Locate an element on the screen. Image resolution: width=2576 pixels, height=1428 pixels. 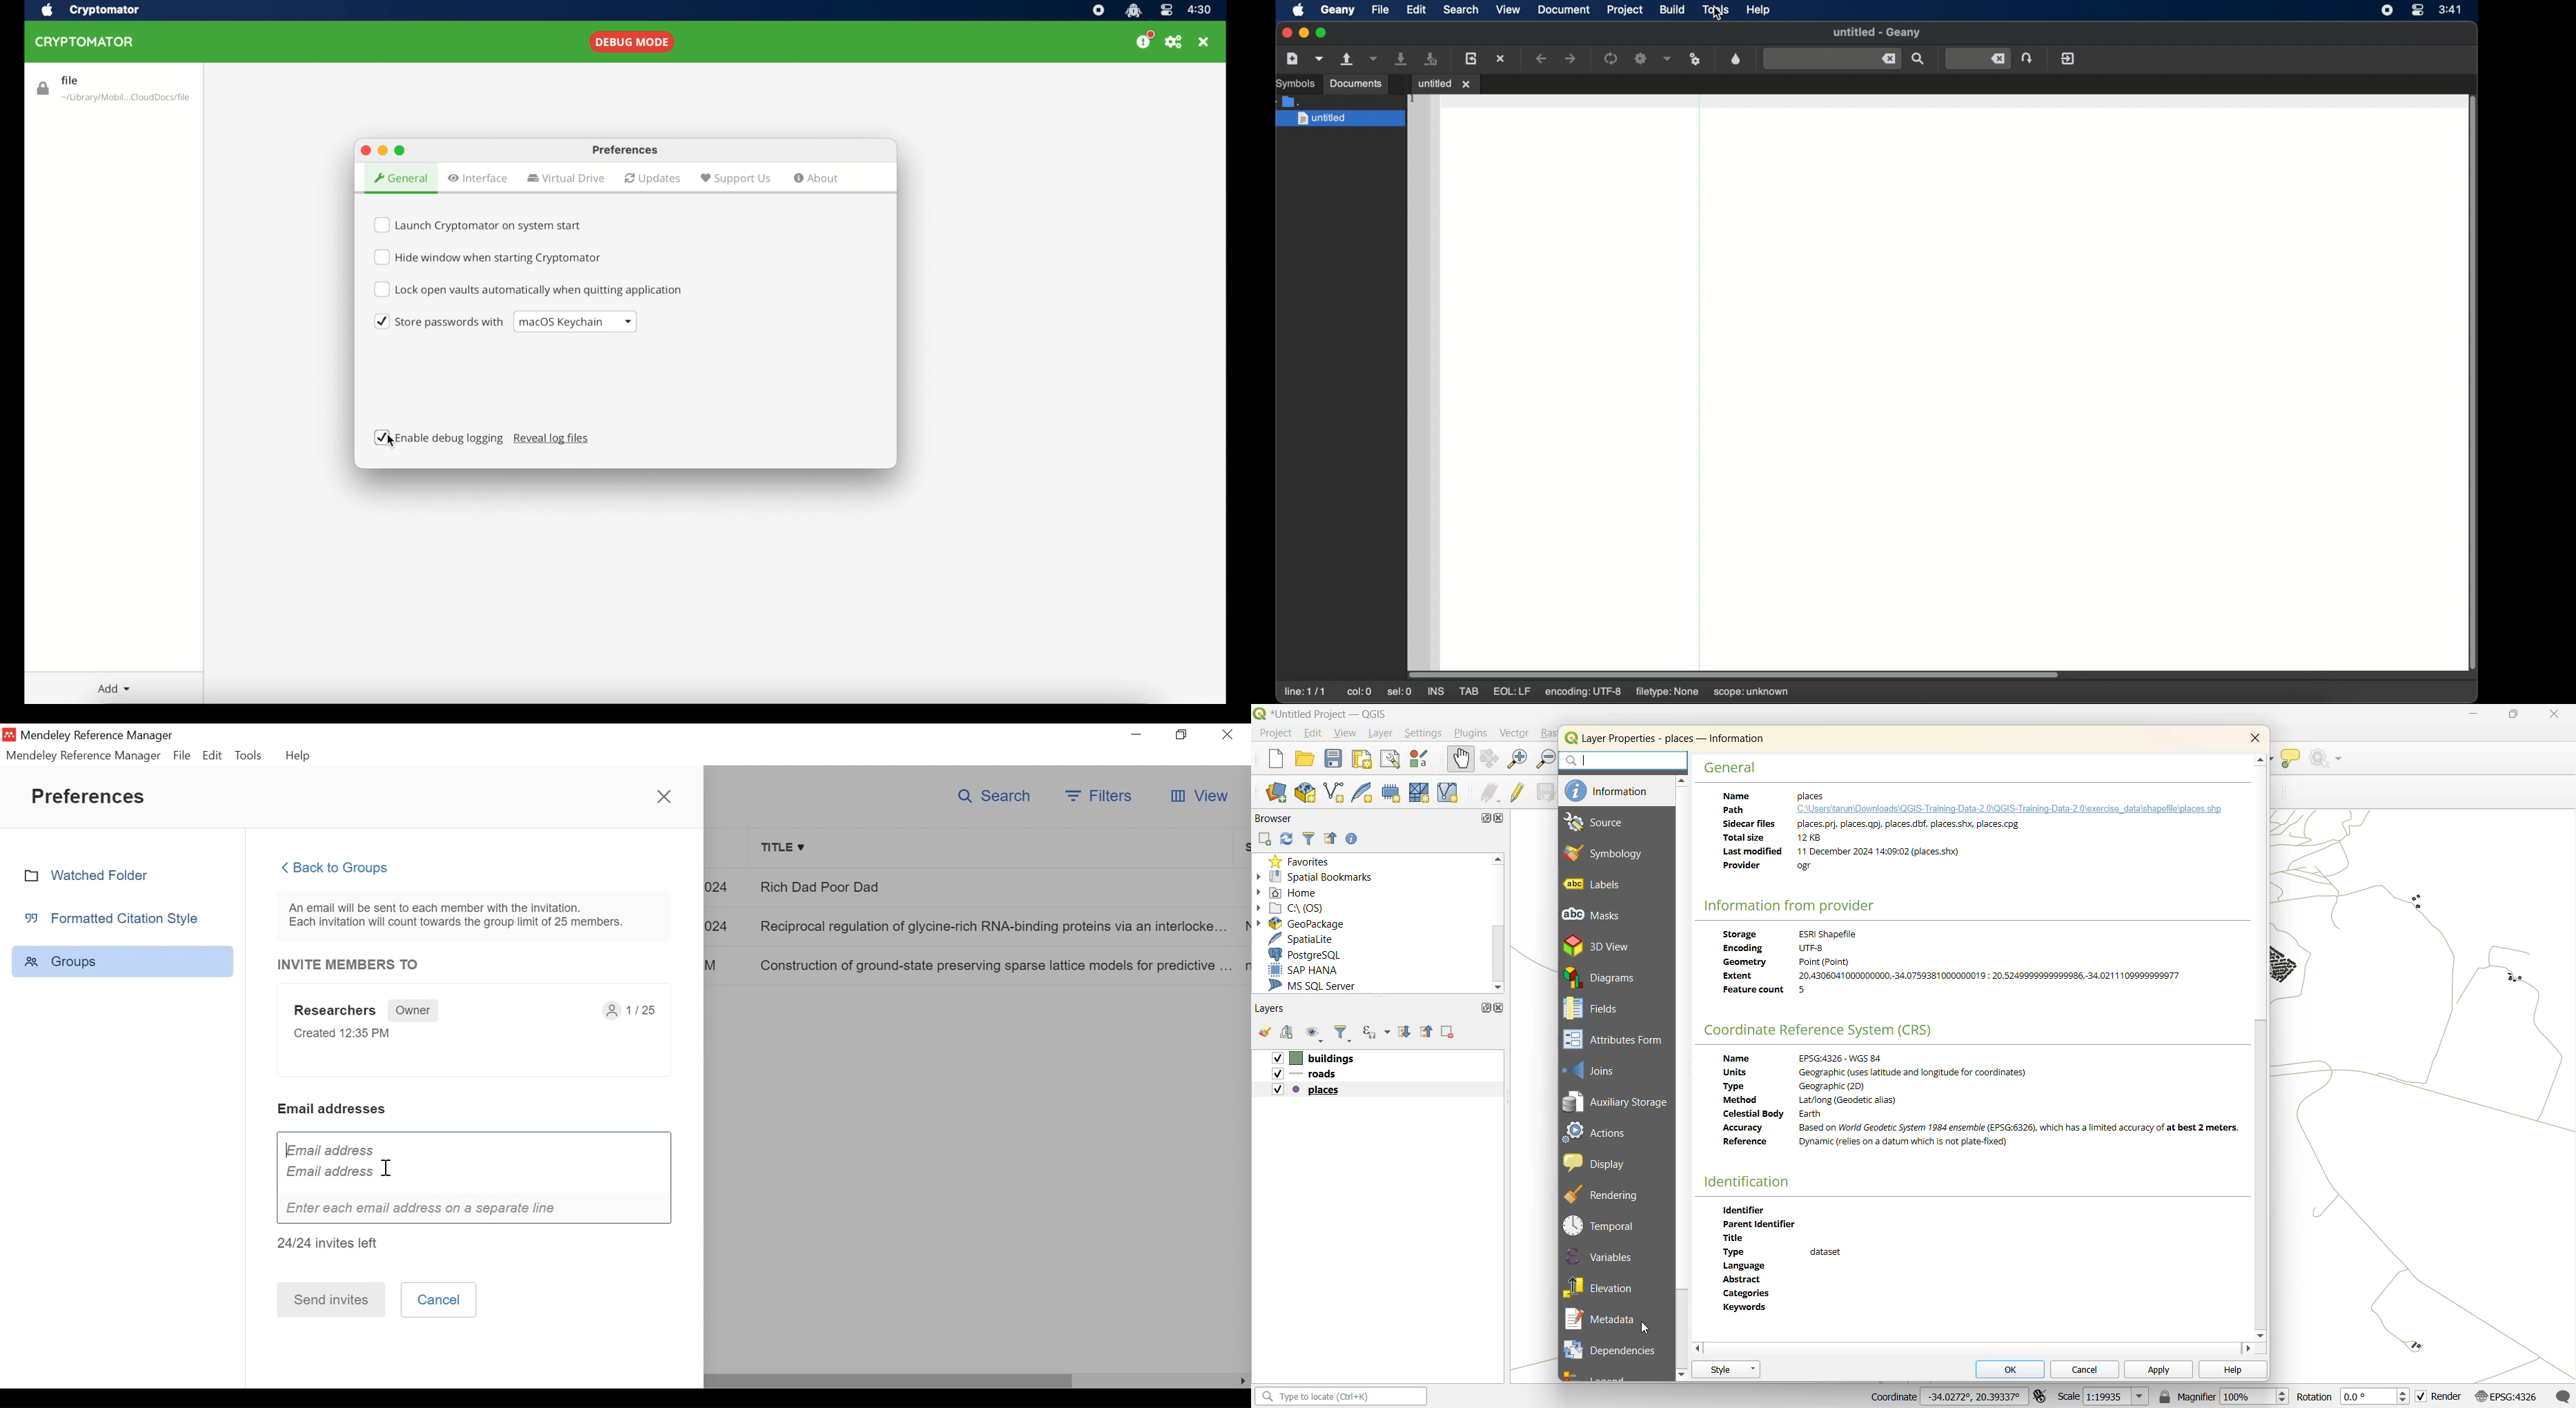
Restore is located at coordinates (1182, 734).